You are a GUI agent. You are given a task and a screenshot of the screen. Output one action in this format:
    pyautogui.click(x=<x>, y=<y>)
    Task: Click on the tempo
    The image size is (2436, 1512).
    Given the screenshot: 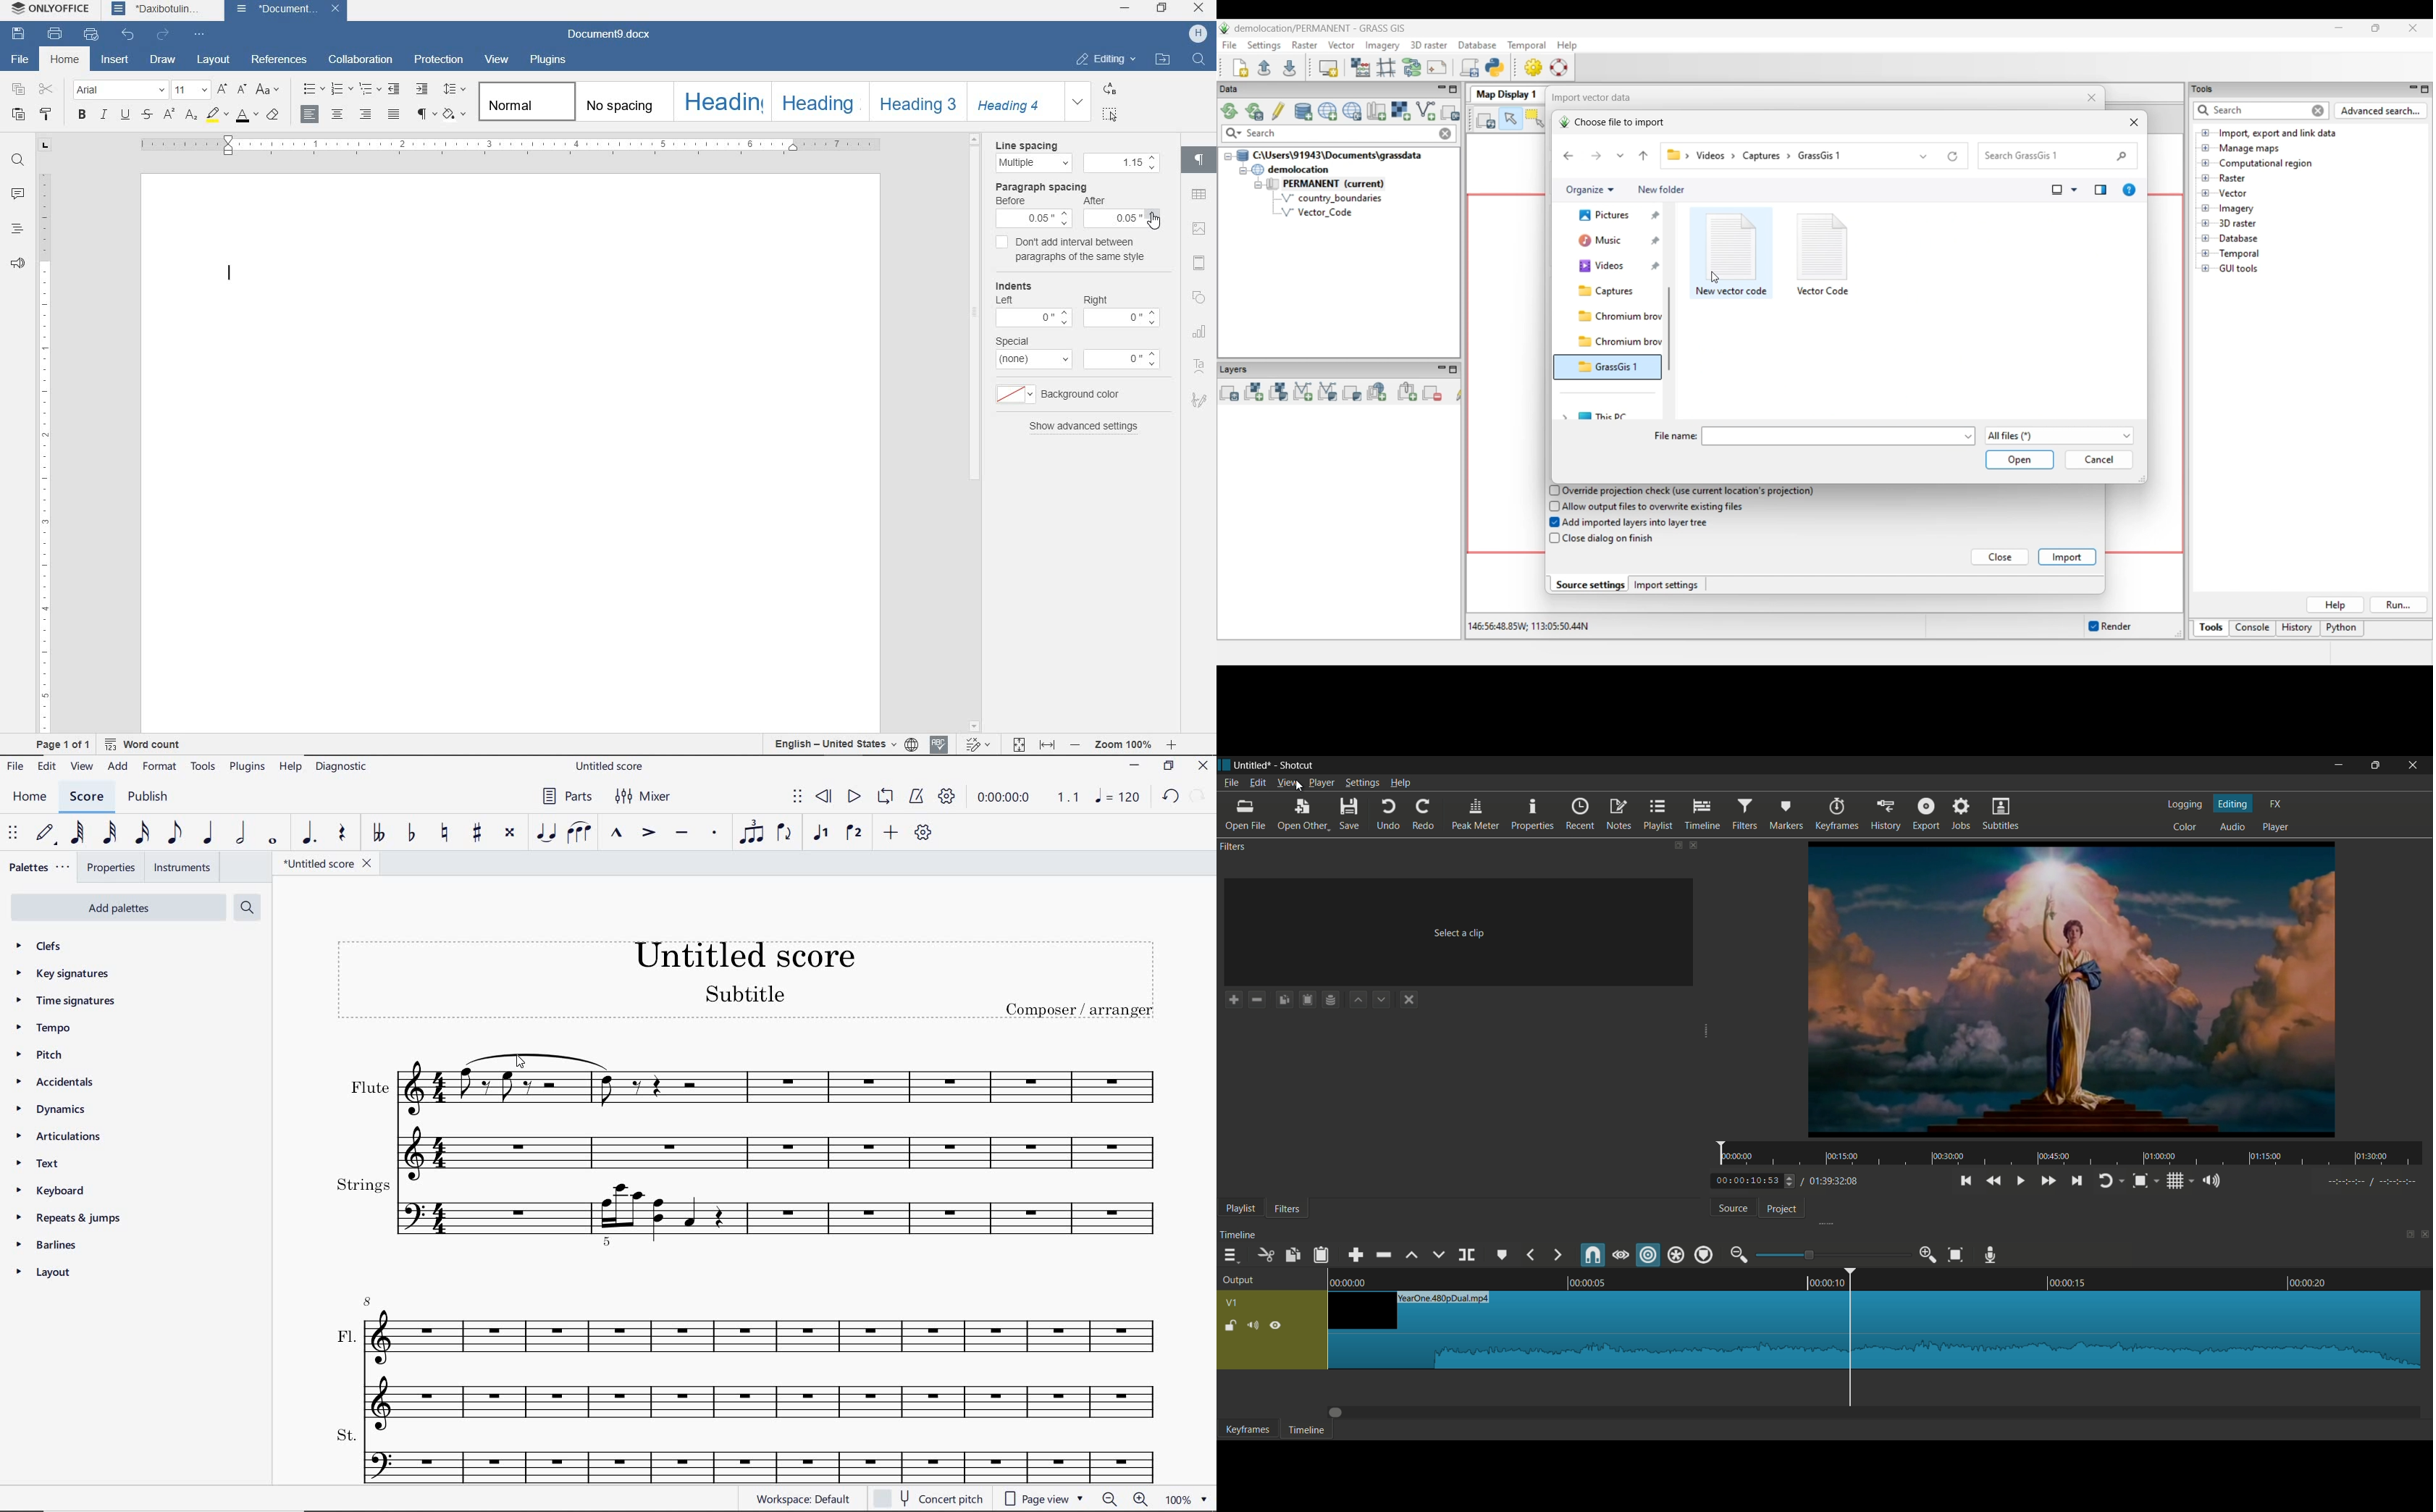 What is the action you would take?
    pyautogui.click(x=46, y=1029)
    